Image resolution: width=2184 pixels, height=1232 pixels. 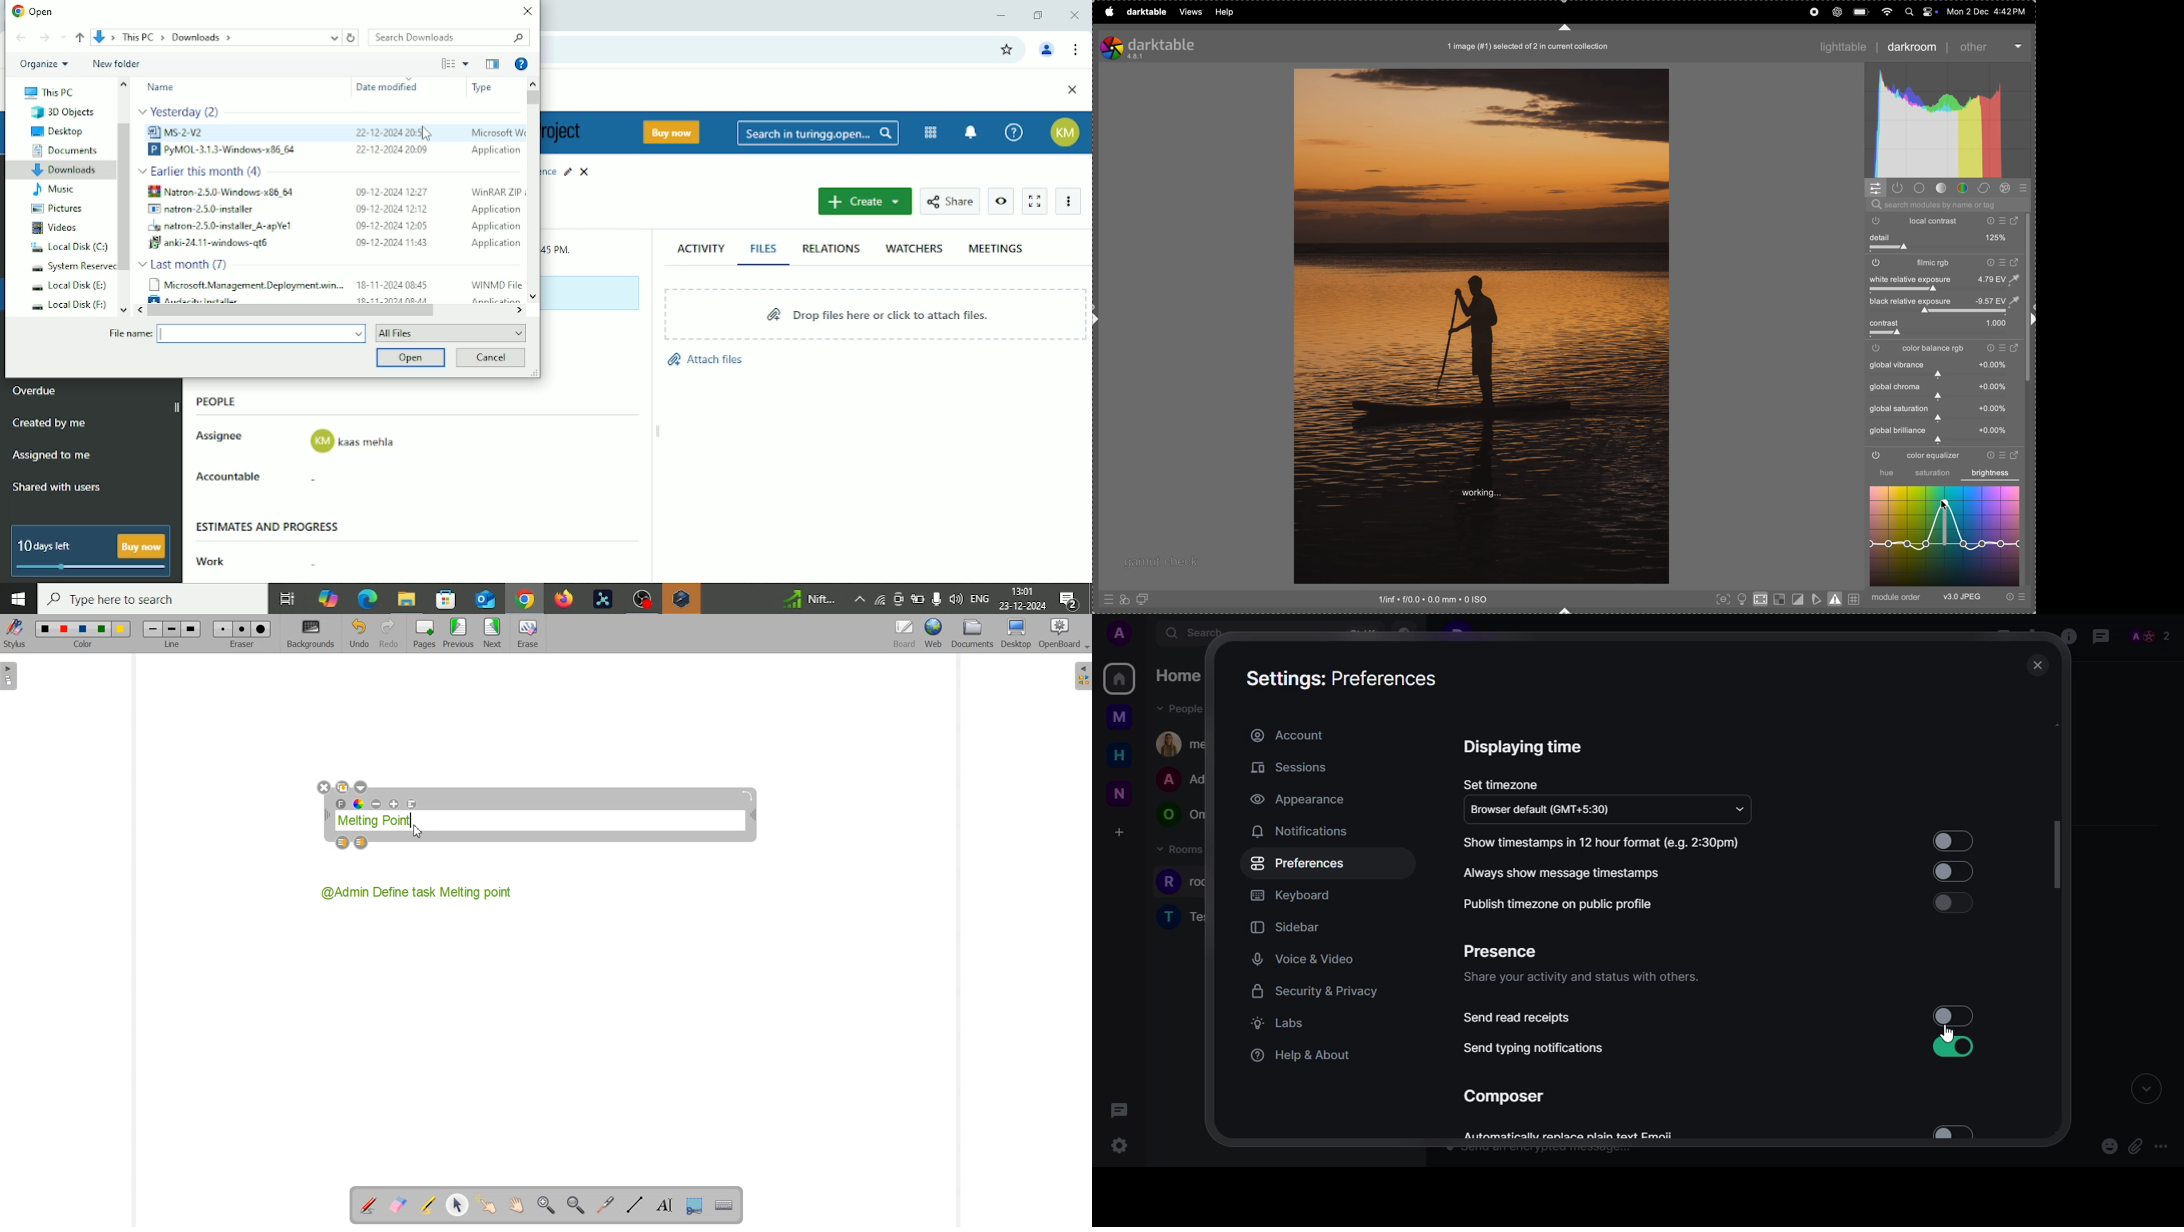 What do you see at coordinates (1276, 1023) in the screenshot?
I see `labs` at bounding box center [1276, 1023].